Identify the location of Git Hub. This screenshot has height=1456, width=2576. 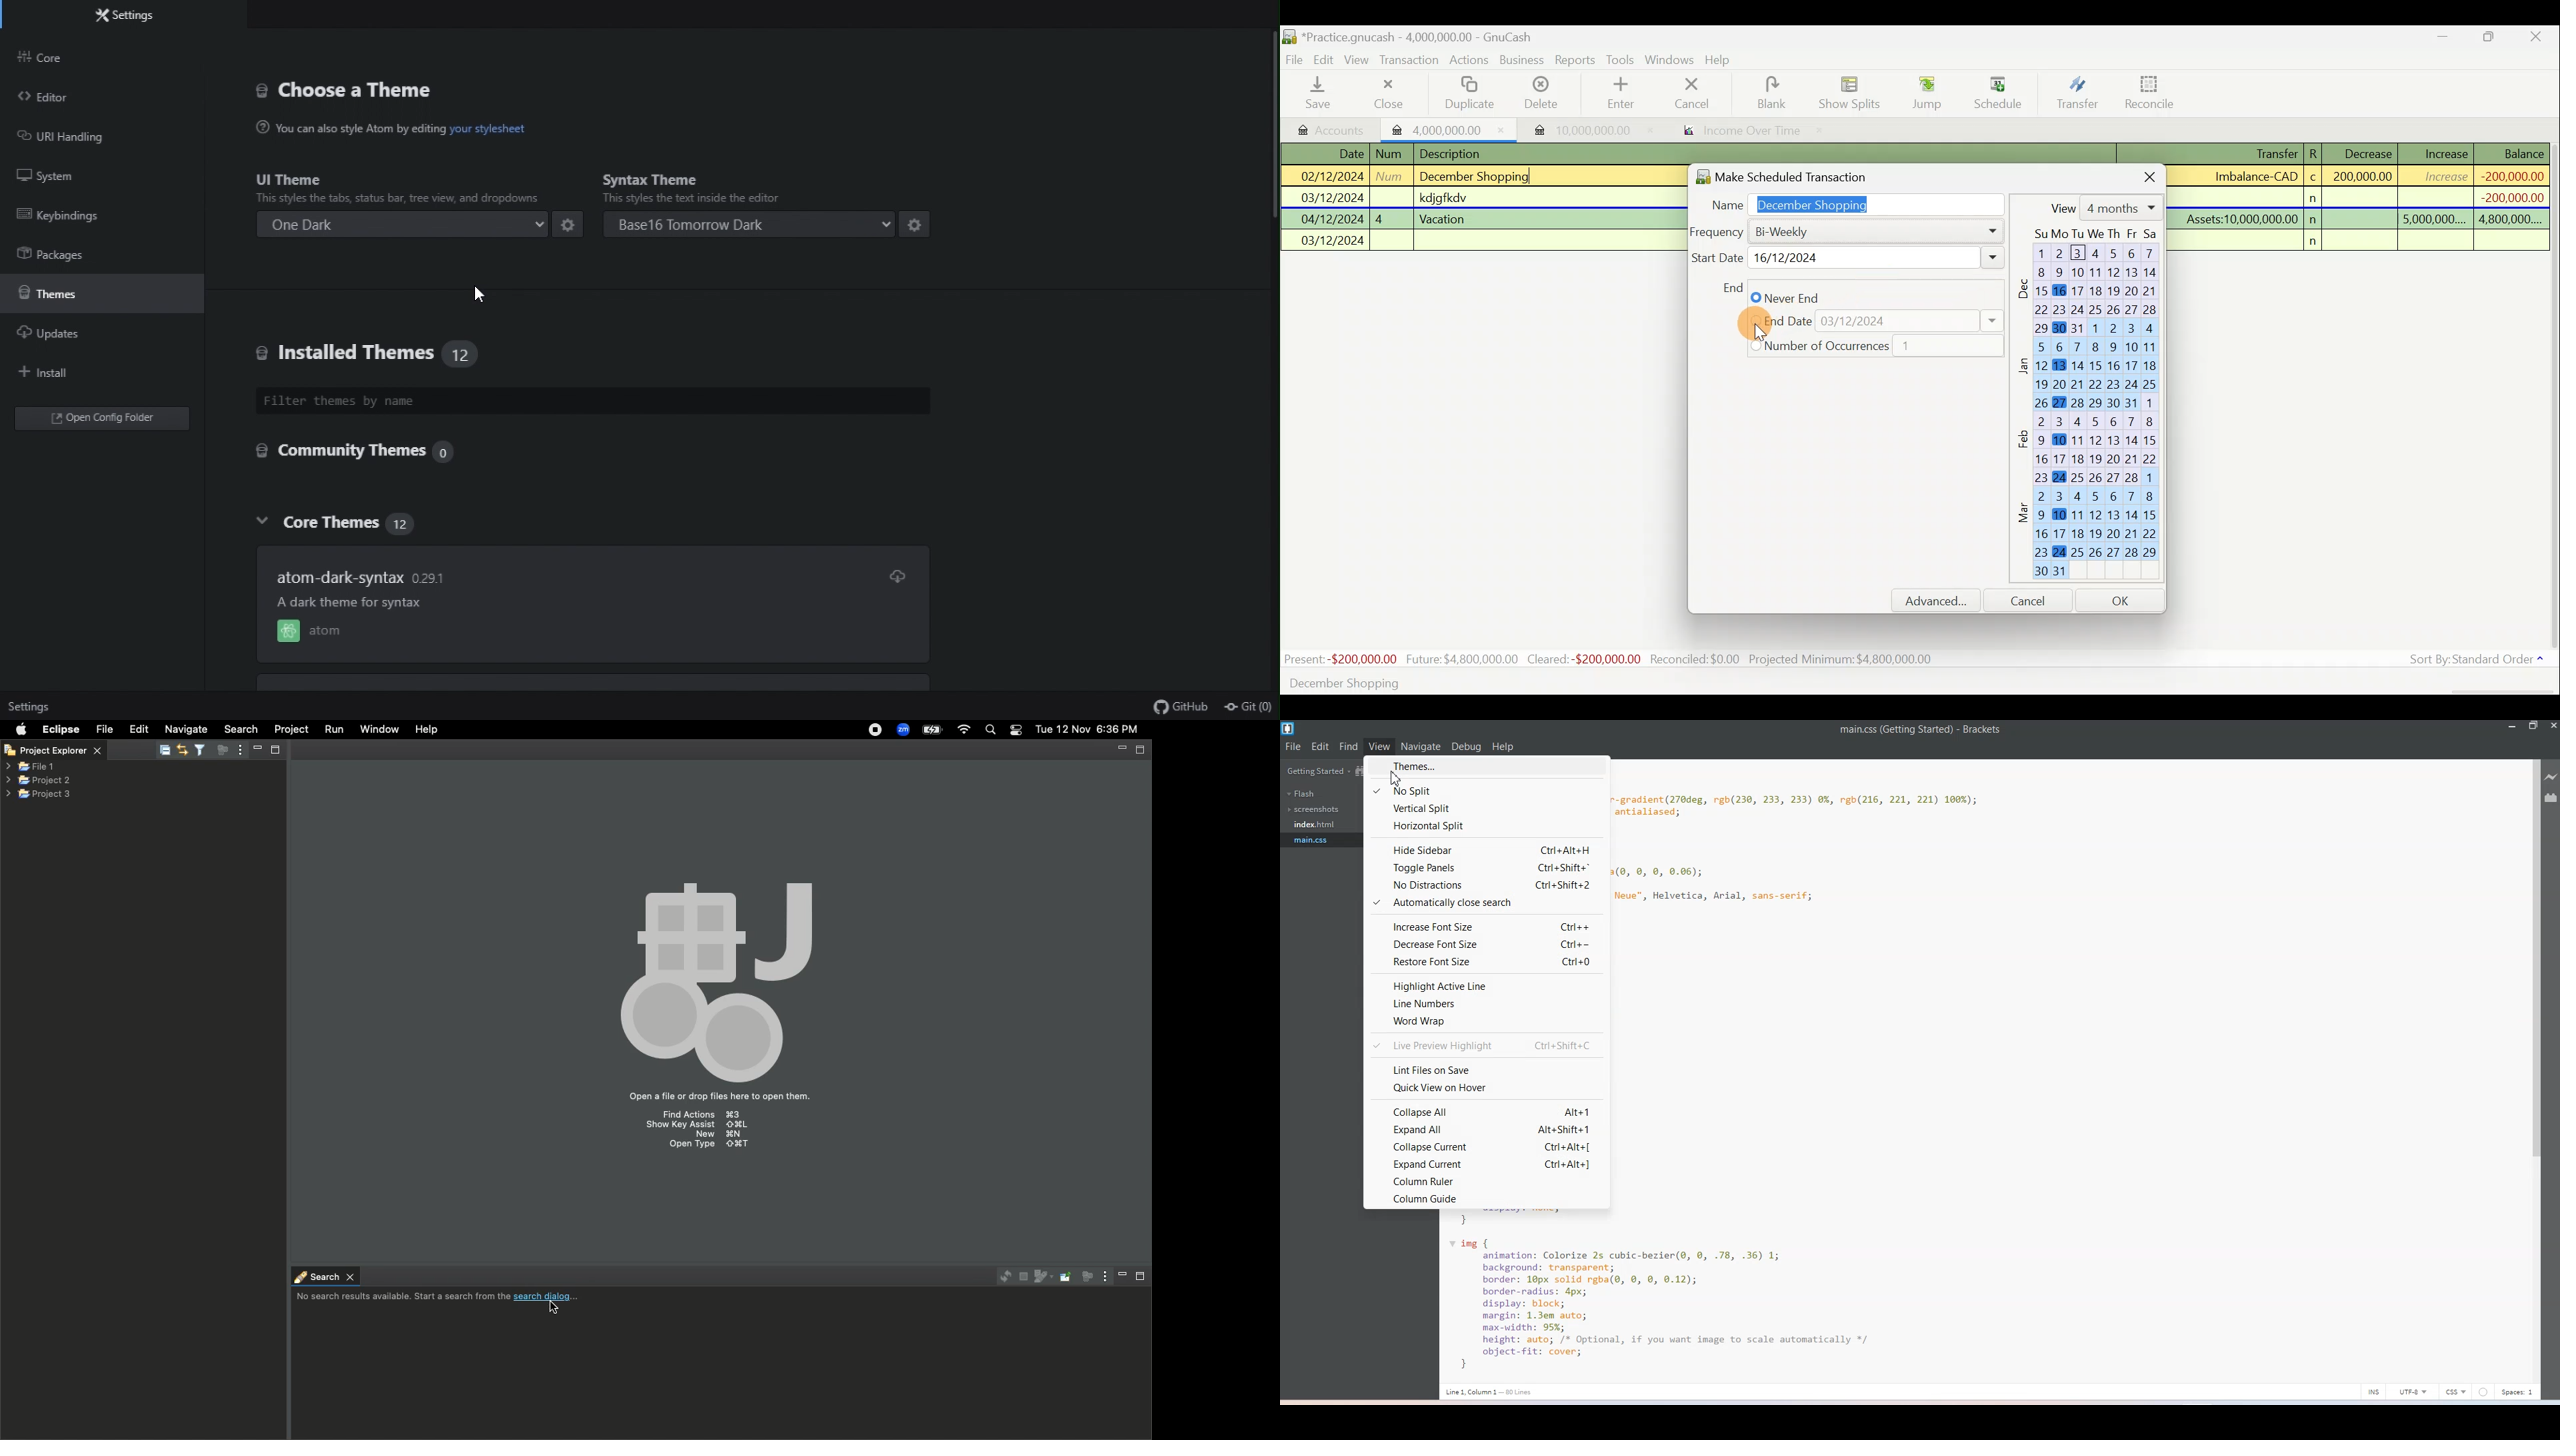
(1173, 704).